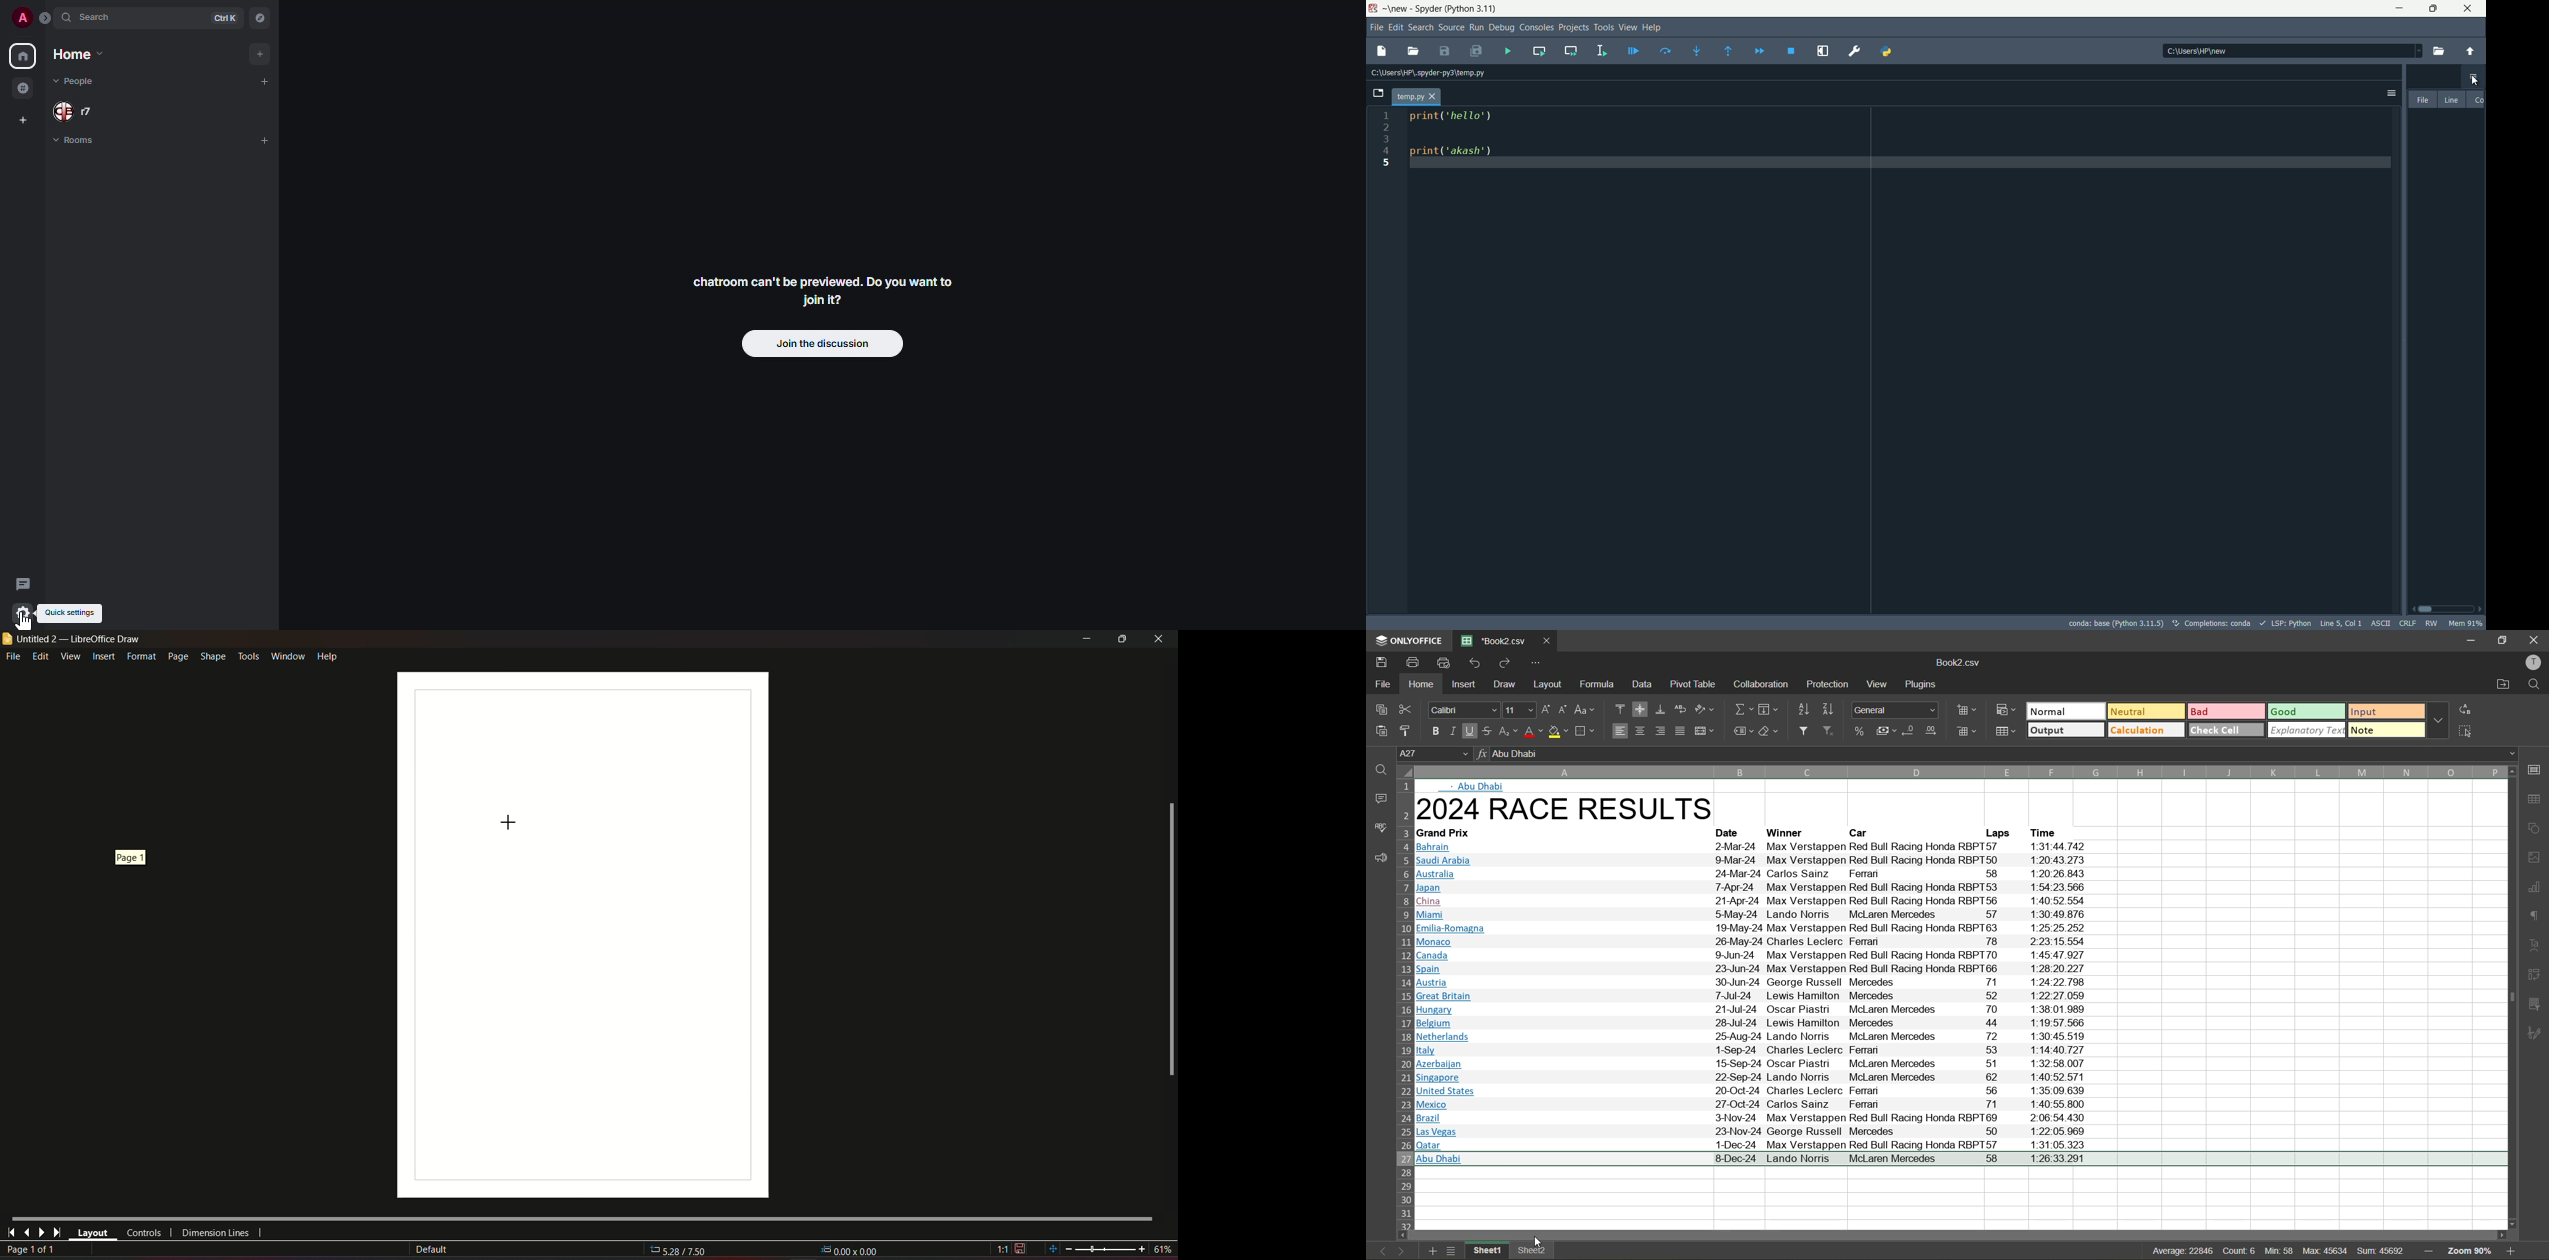 This screenshot has height=1260, width=2576. I want to click on Cursor, so click(506, 821).